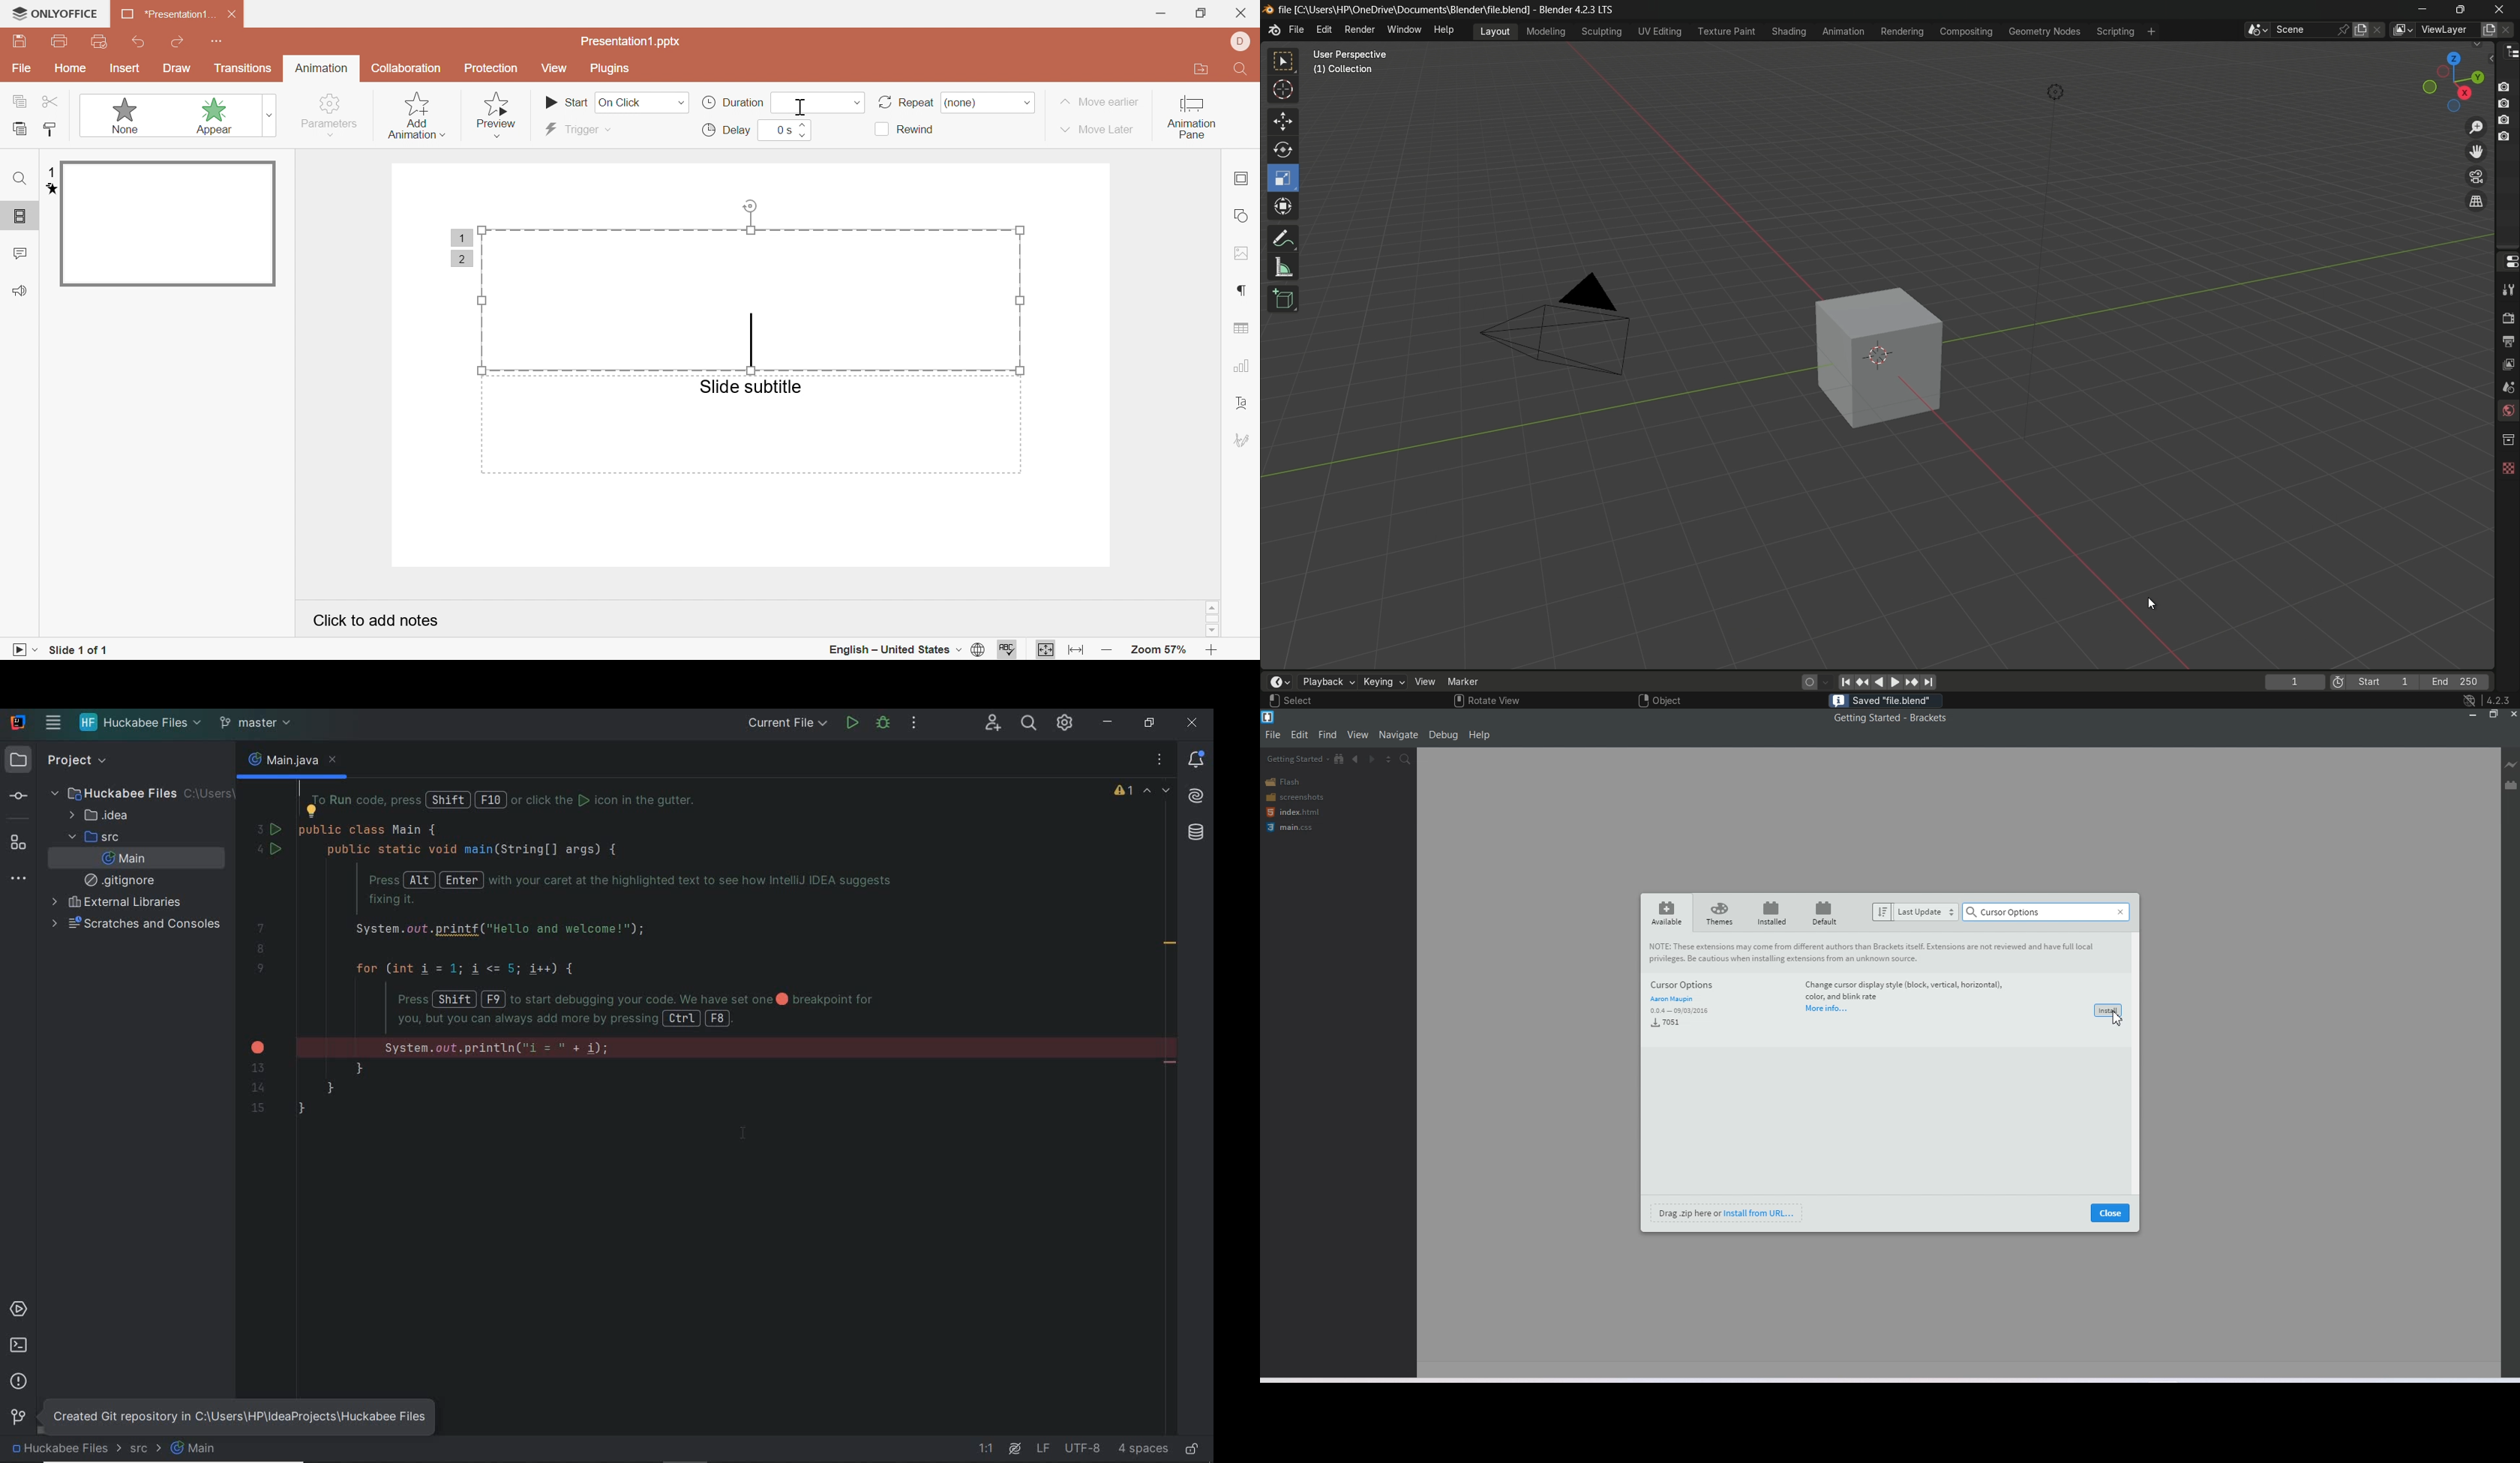 The image size is (2520, 1484). I want to click on pin scene to workplace, so click(2345, 30).